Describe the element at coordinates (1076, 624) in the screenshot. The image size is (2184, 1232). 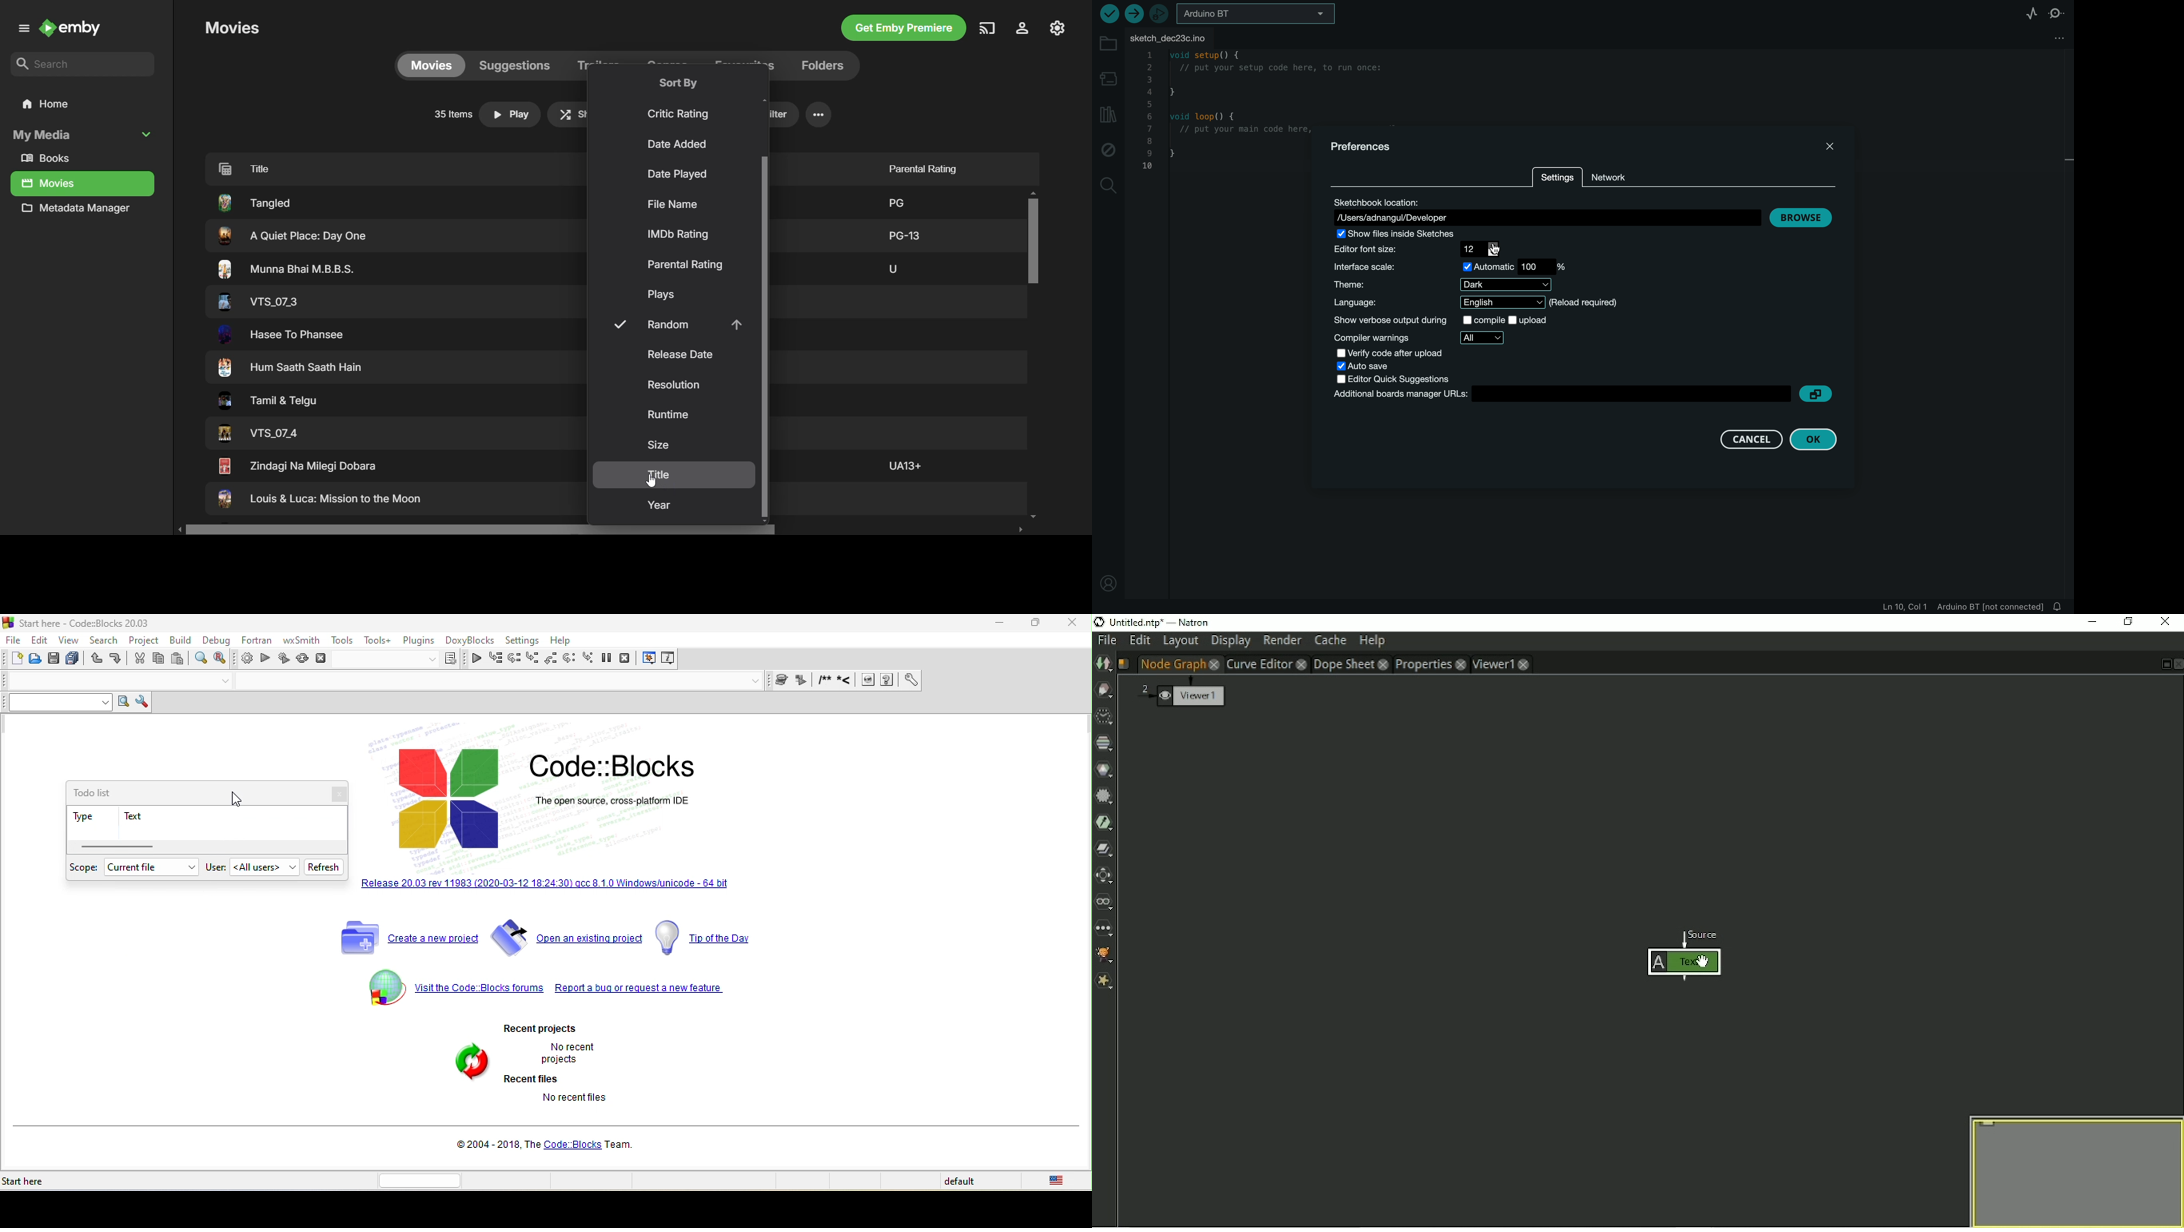
I see `close` at that location.